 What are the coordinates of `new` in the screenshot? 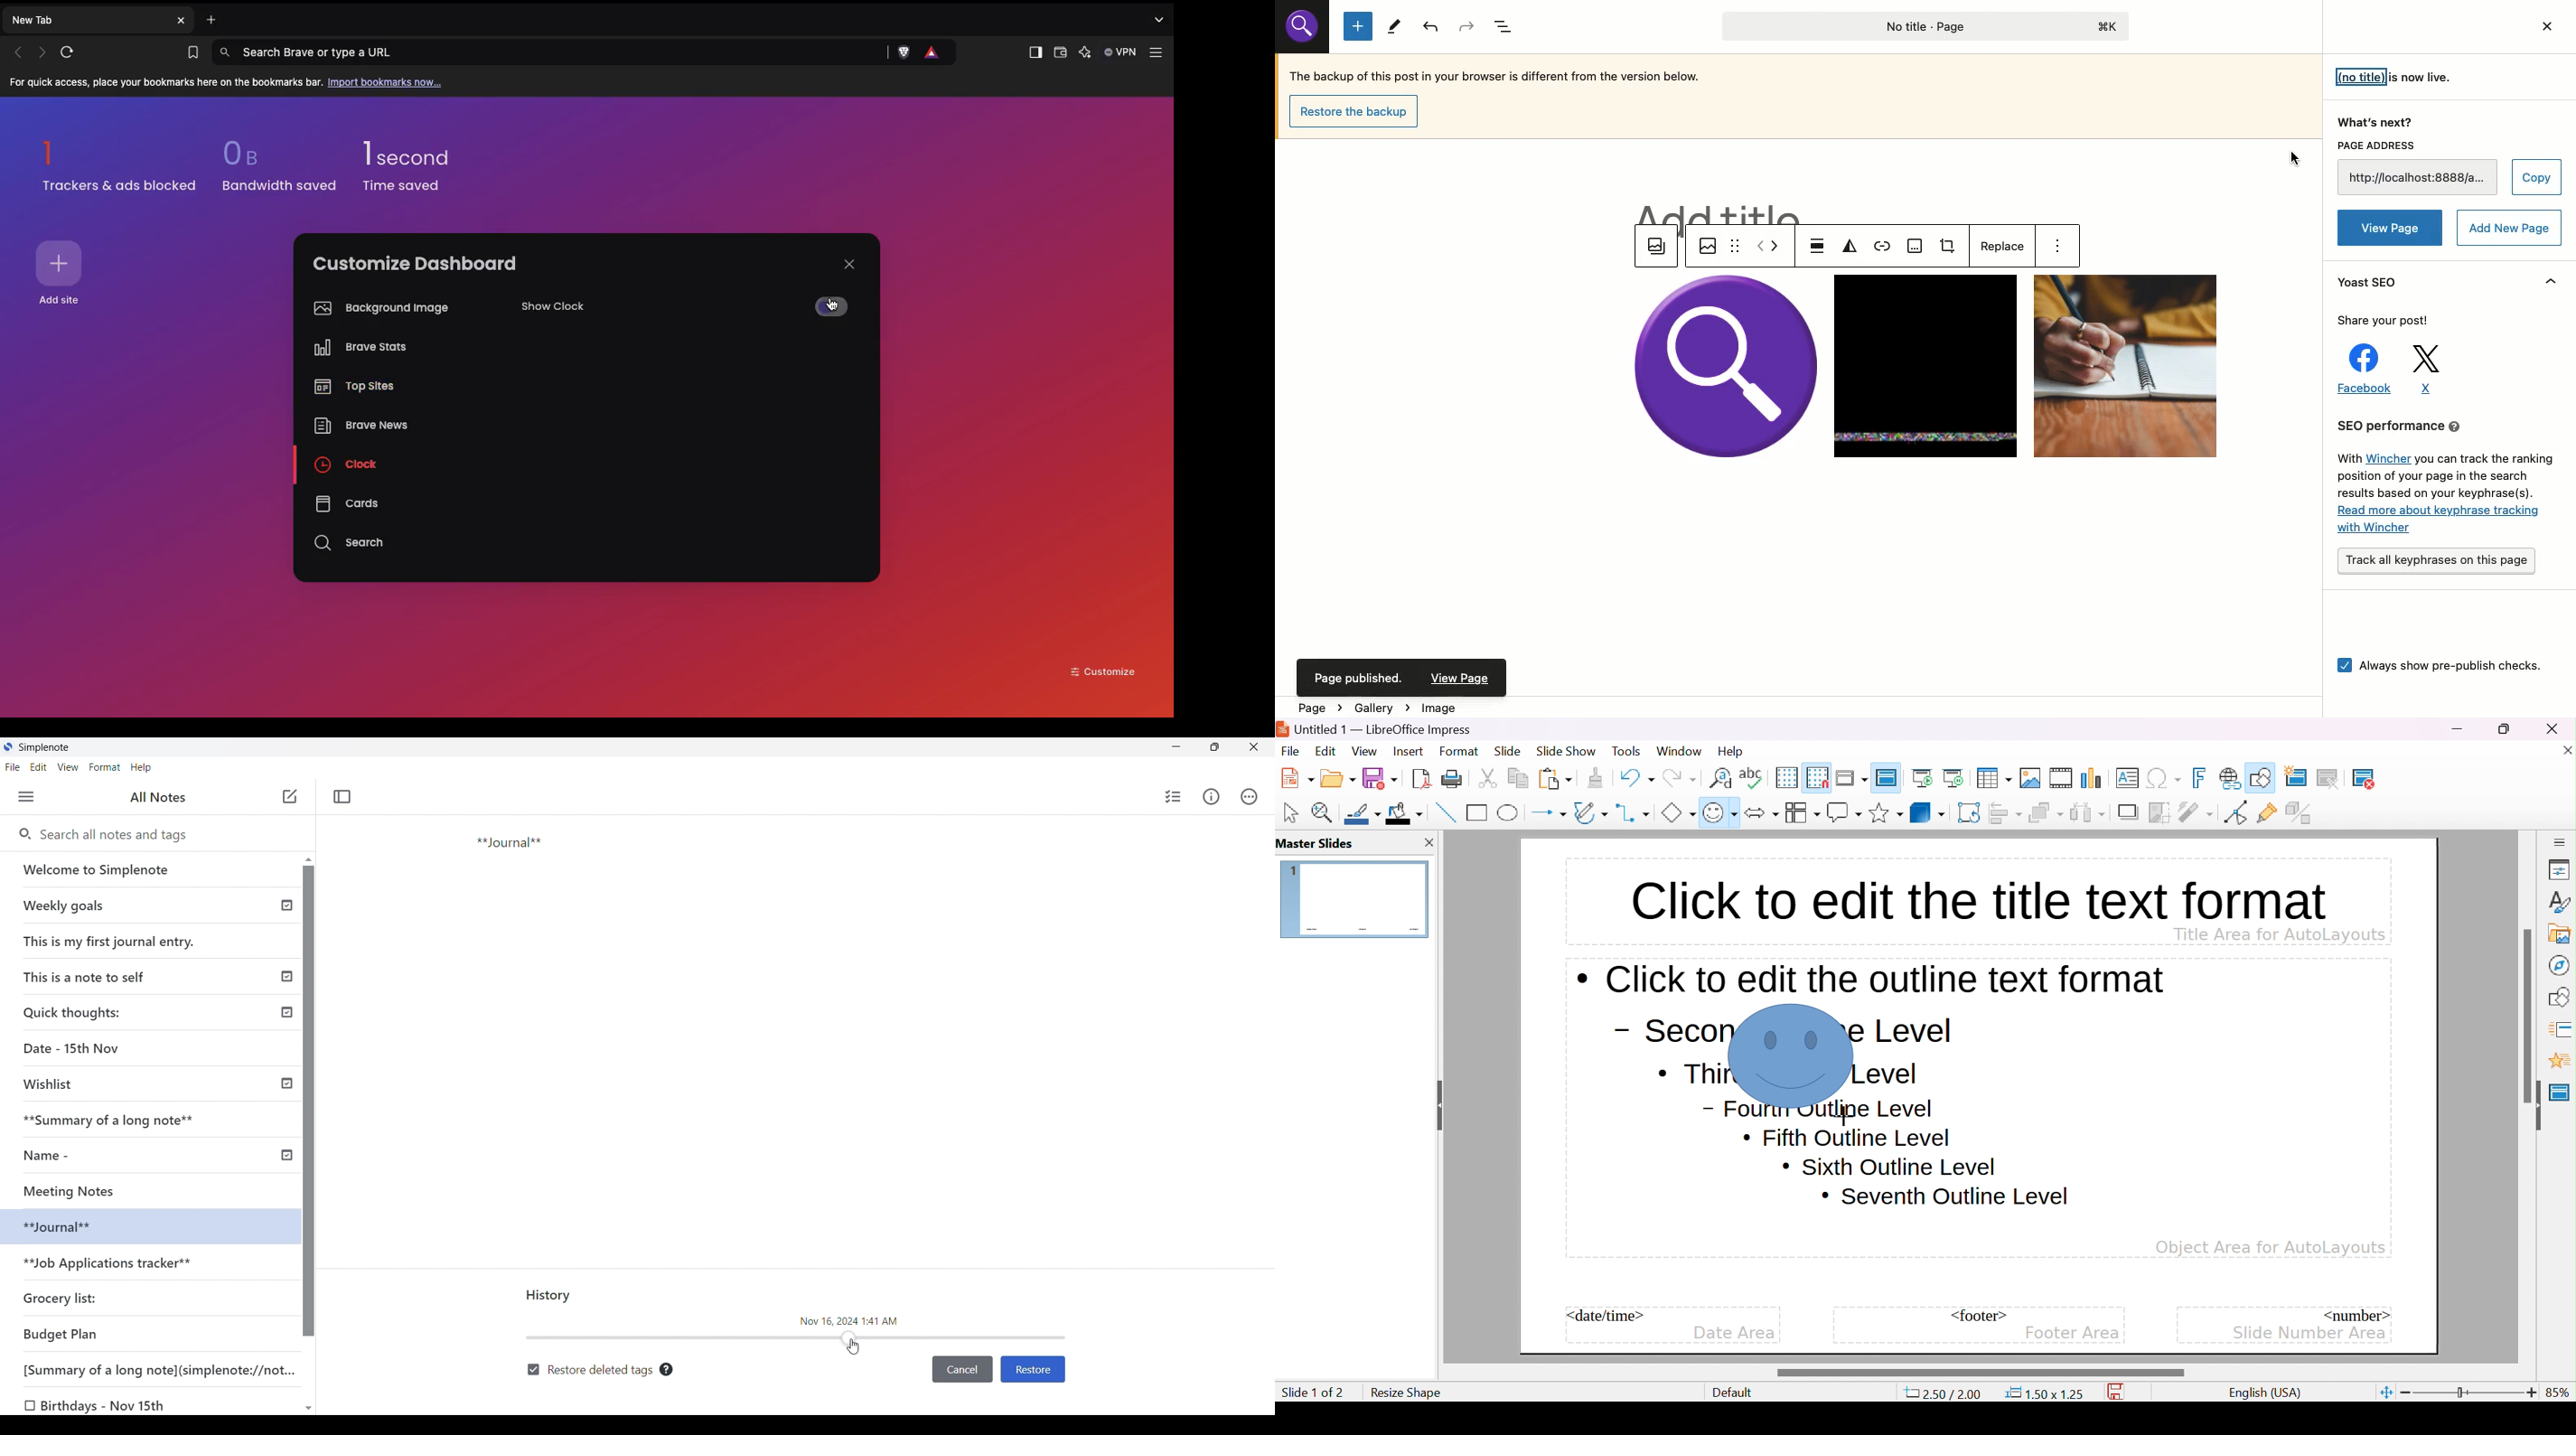 It's located at (1299, 777).